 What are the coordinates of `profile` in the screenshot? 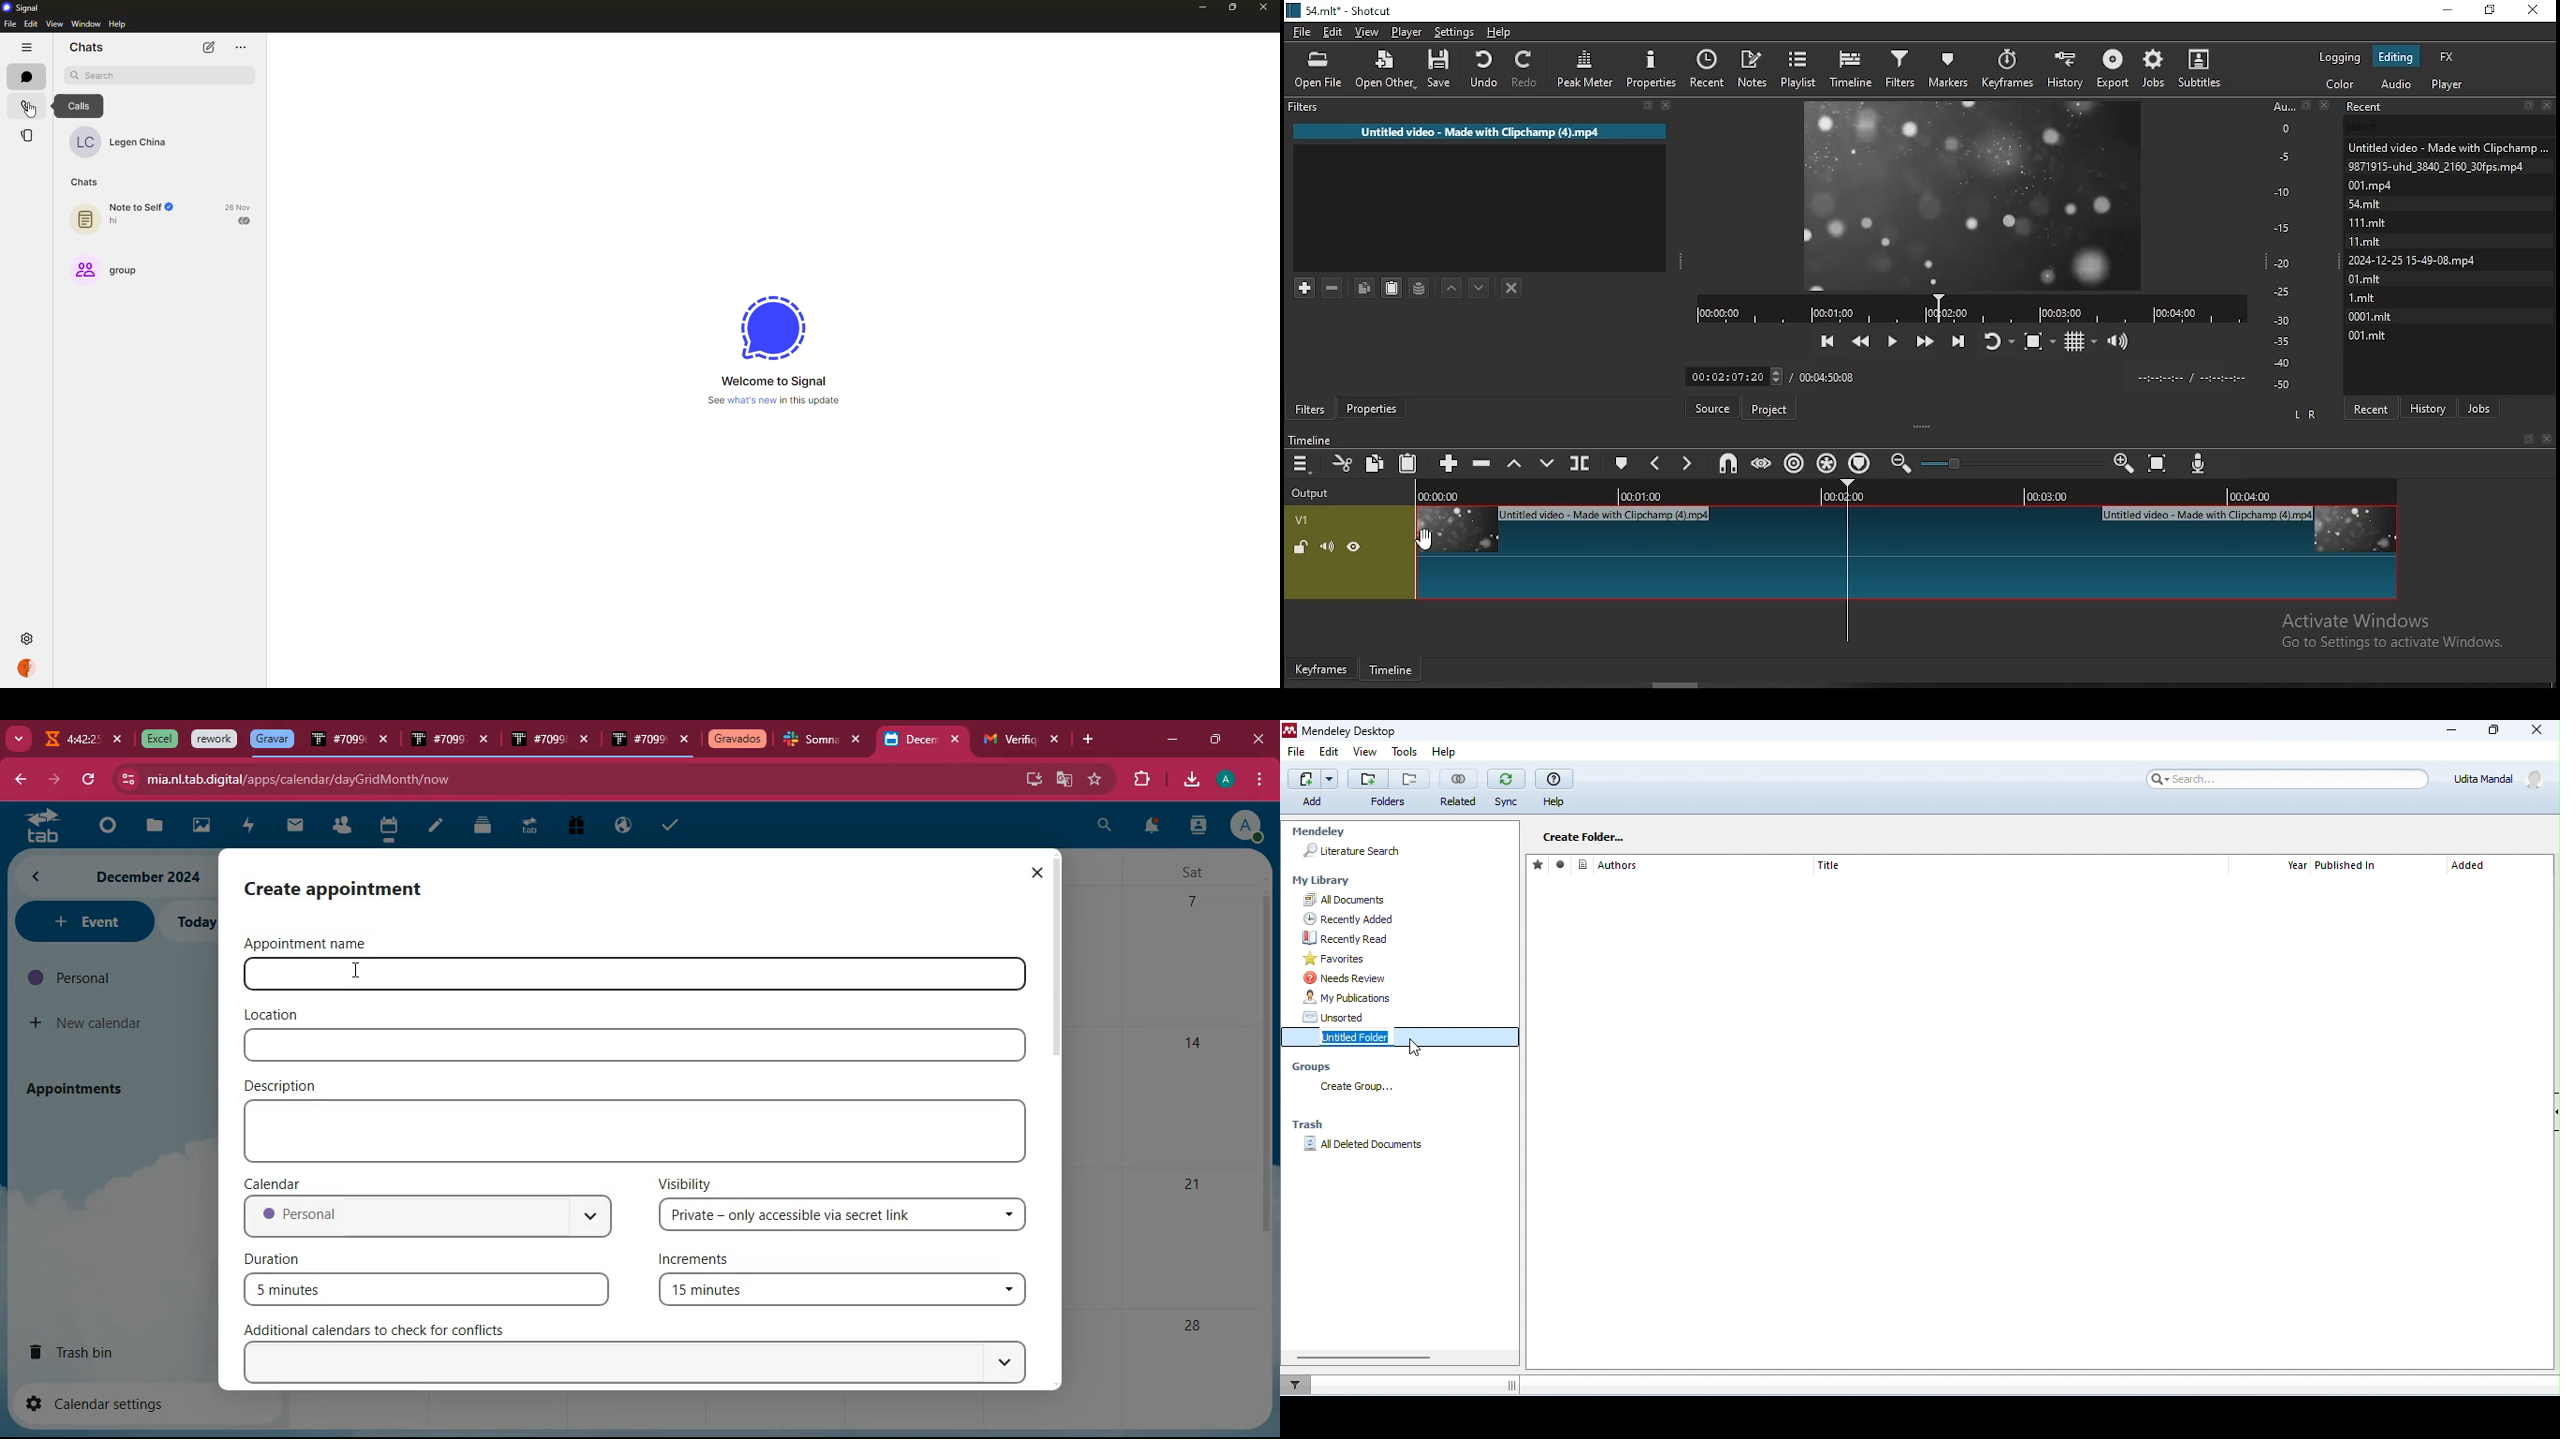 It's located at (1228, 779).